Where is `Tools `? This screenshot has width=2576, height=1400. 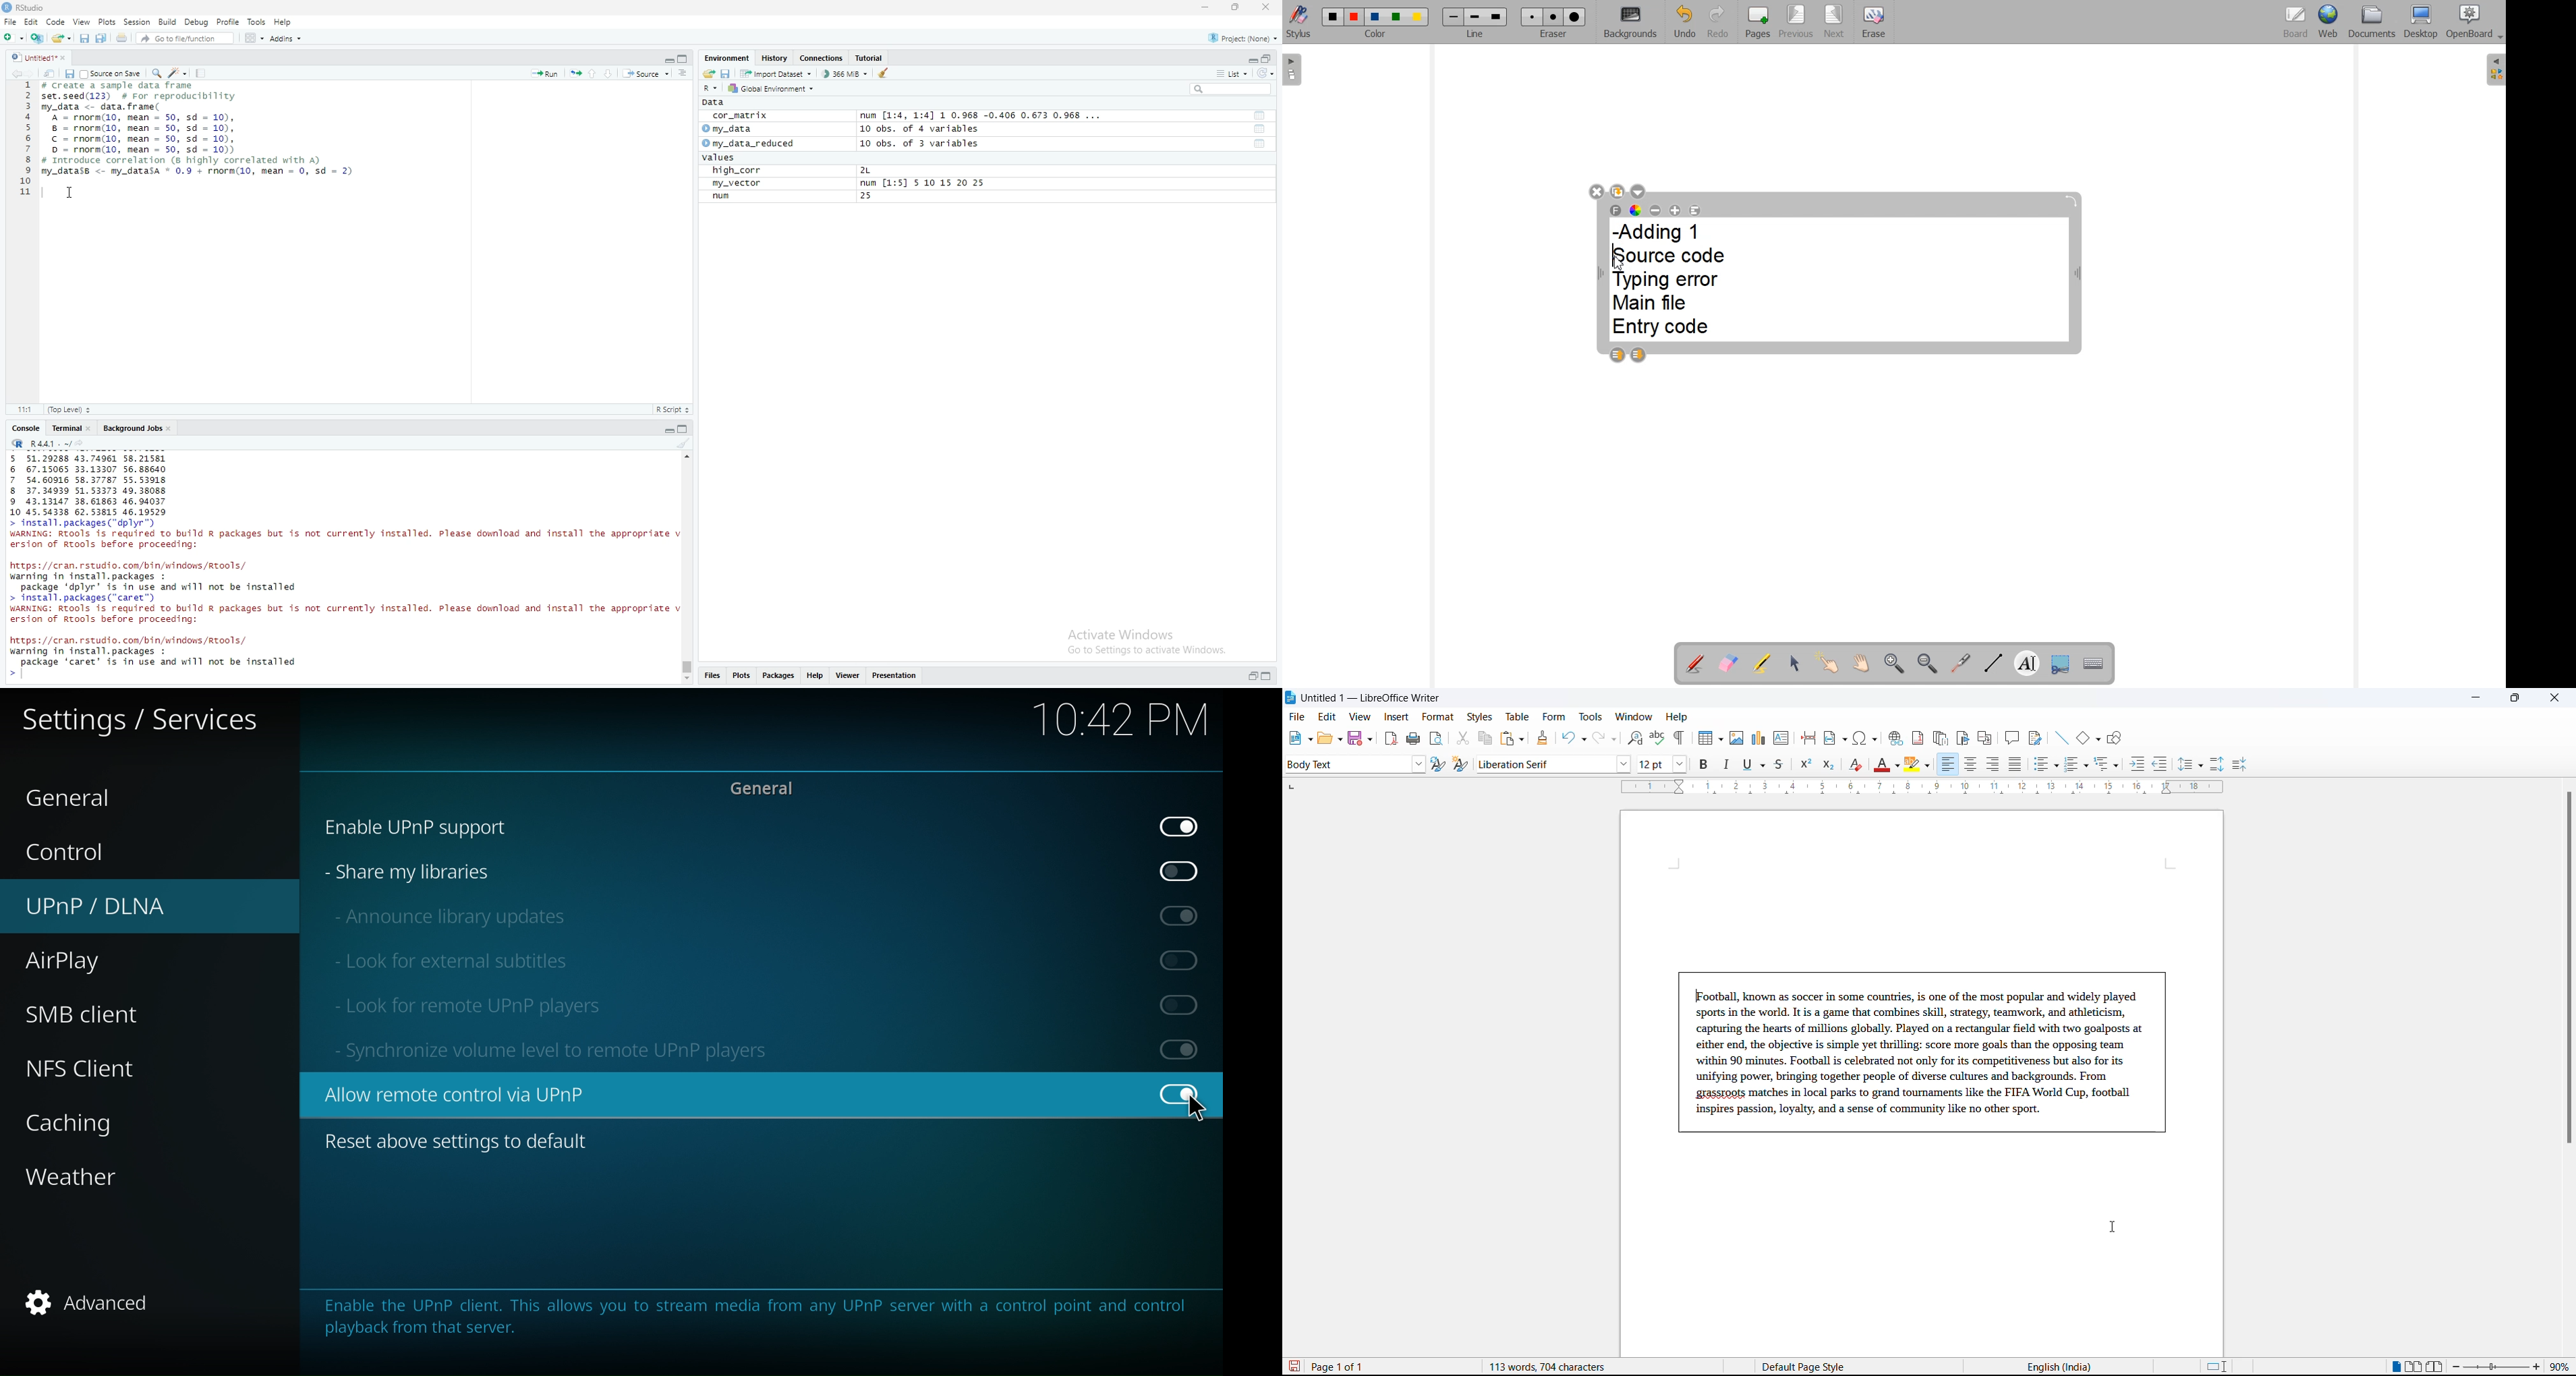 Tools  is located at coordinates (202, 72).